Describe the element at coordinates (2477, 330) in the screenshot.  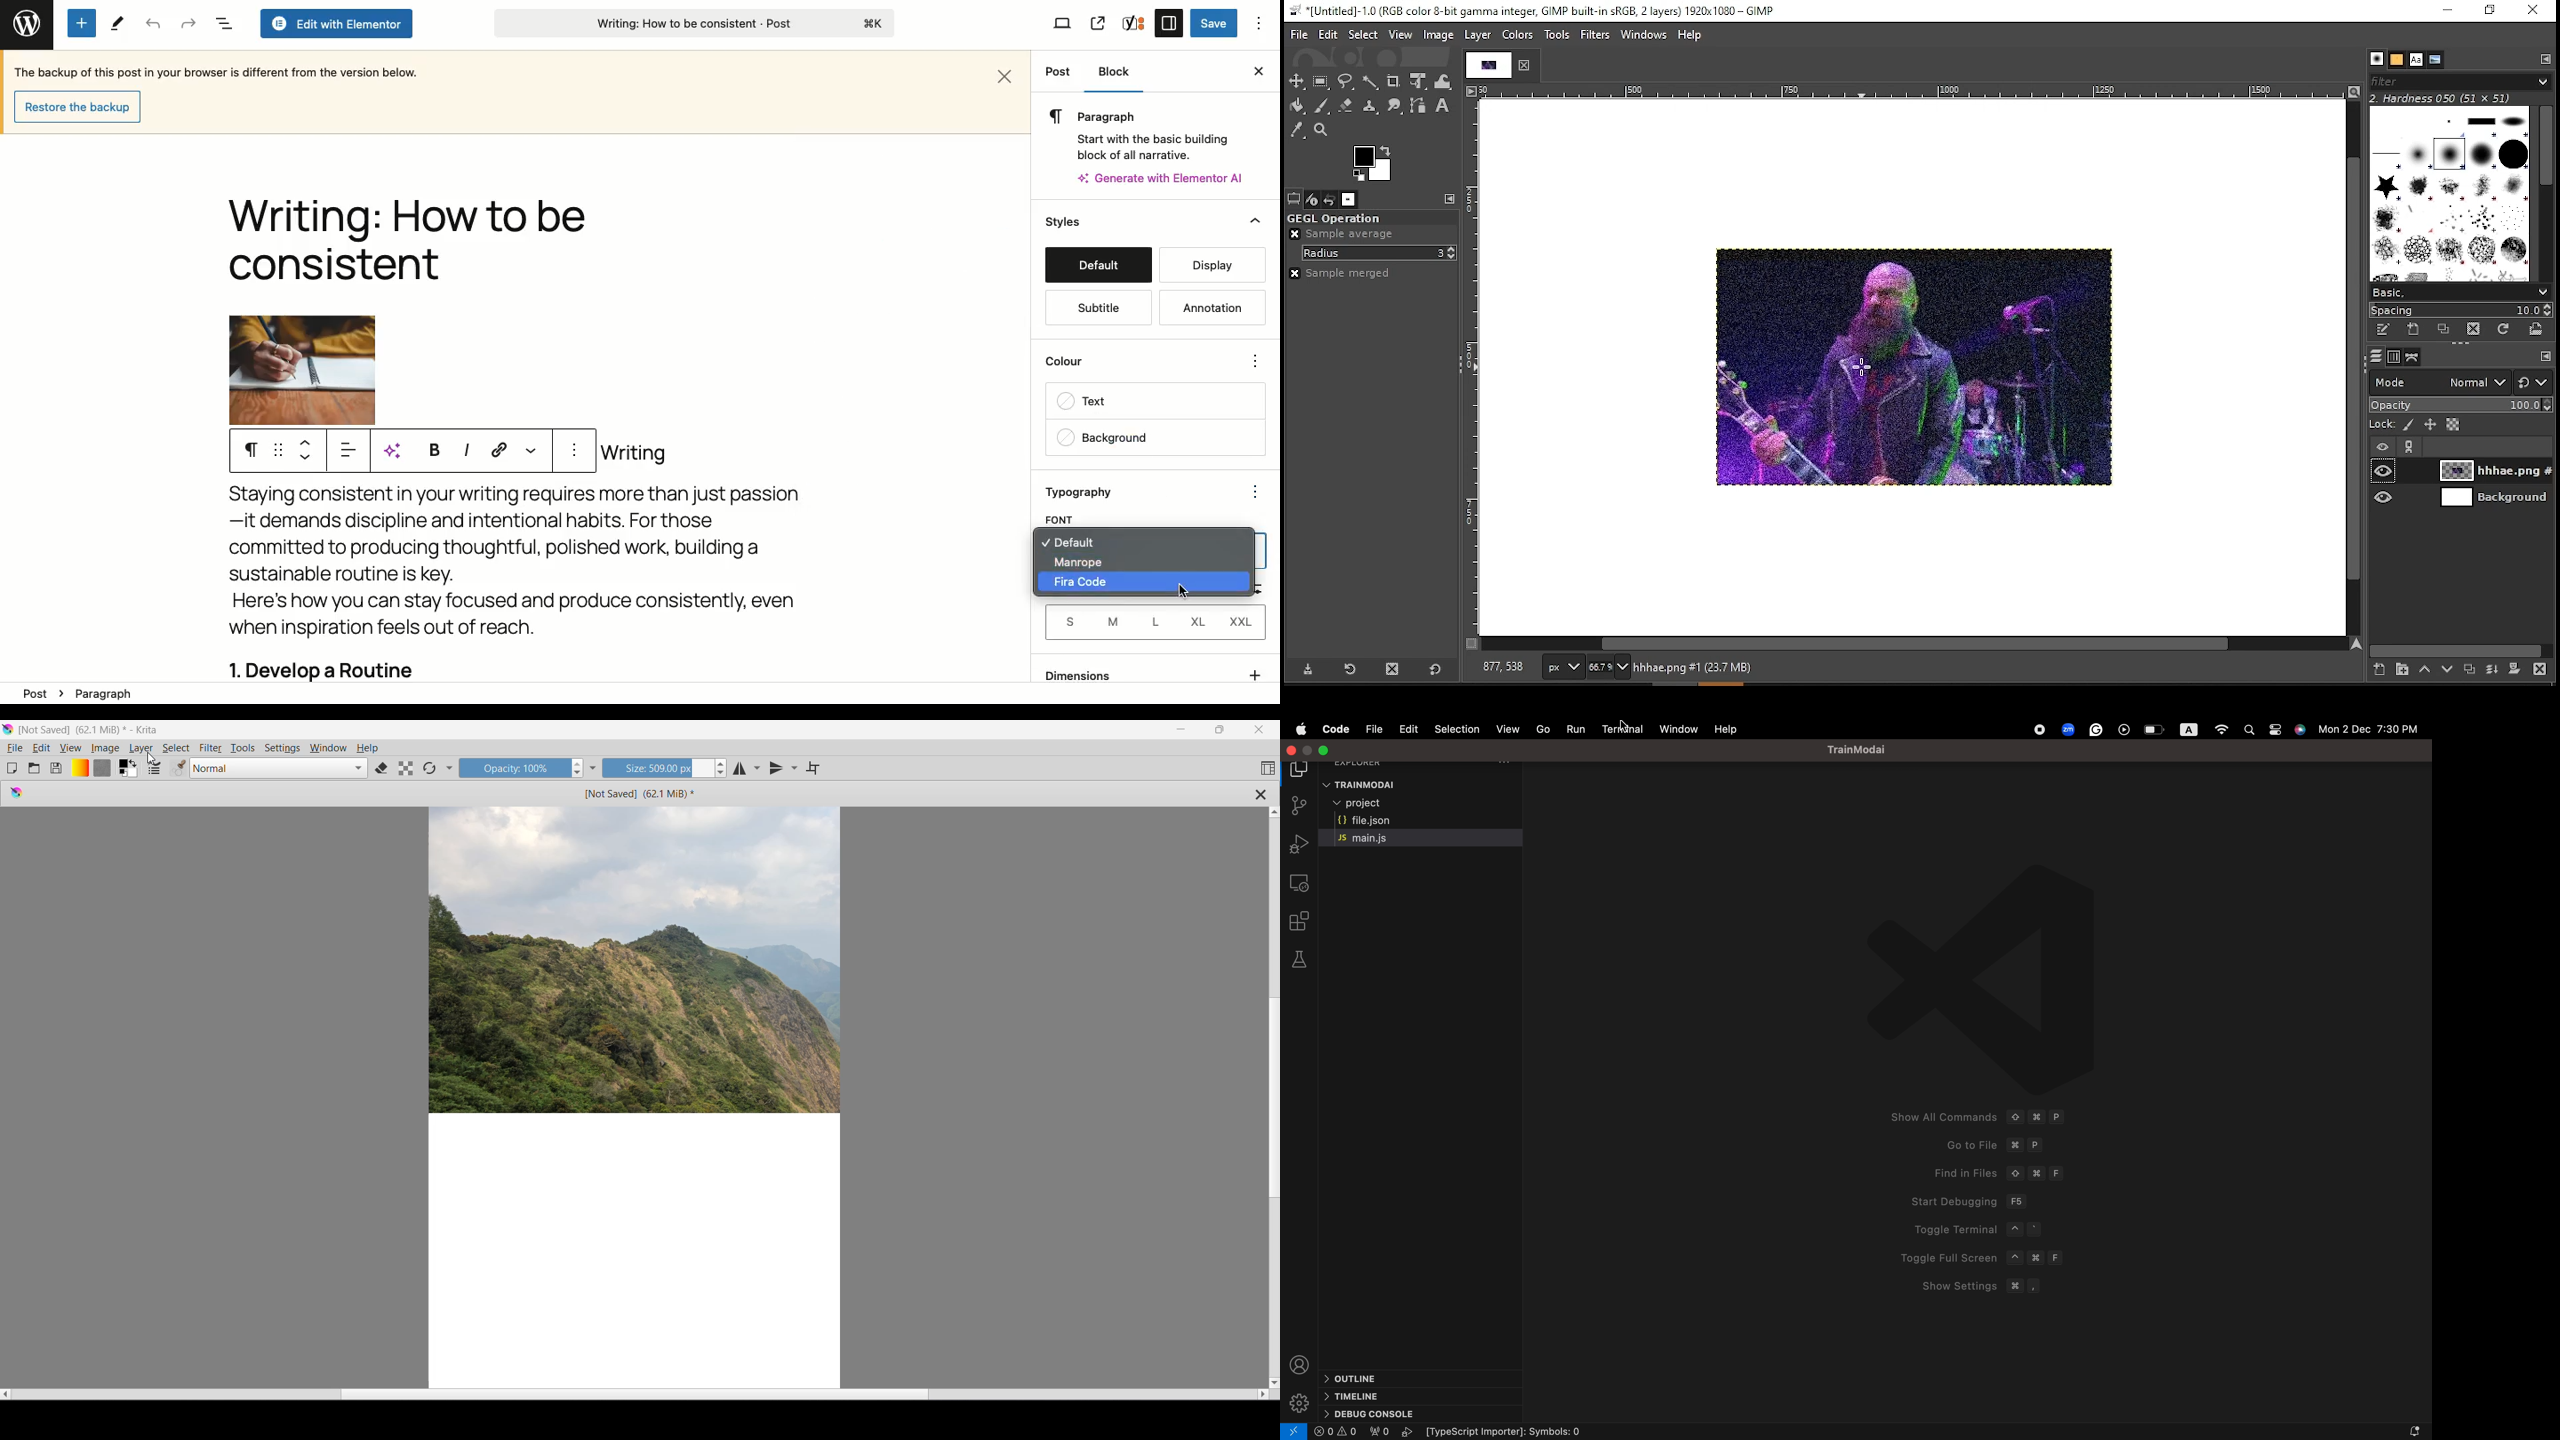
I see `delete brush` at that location.